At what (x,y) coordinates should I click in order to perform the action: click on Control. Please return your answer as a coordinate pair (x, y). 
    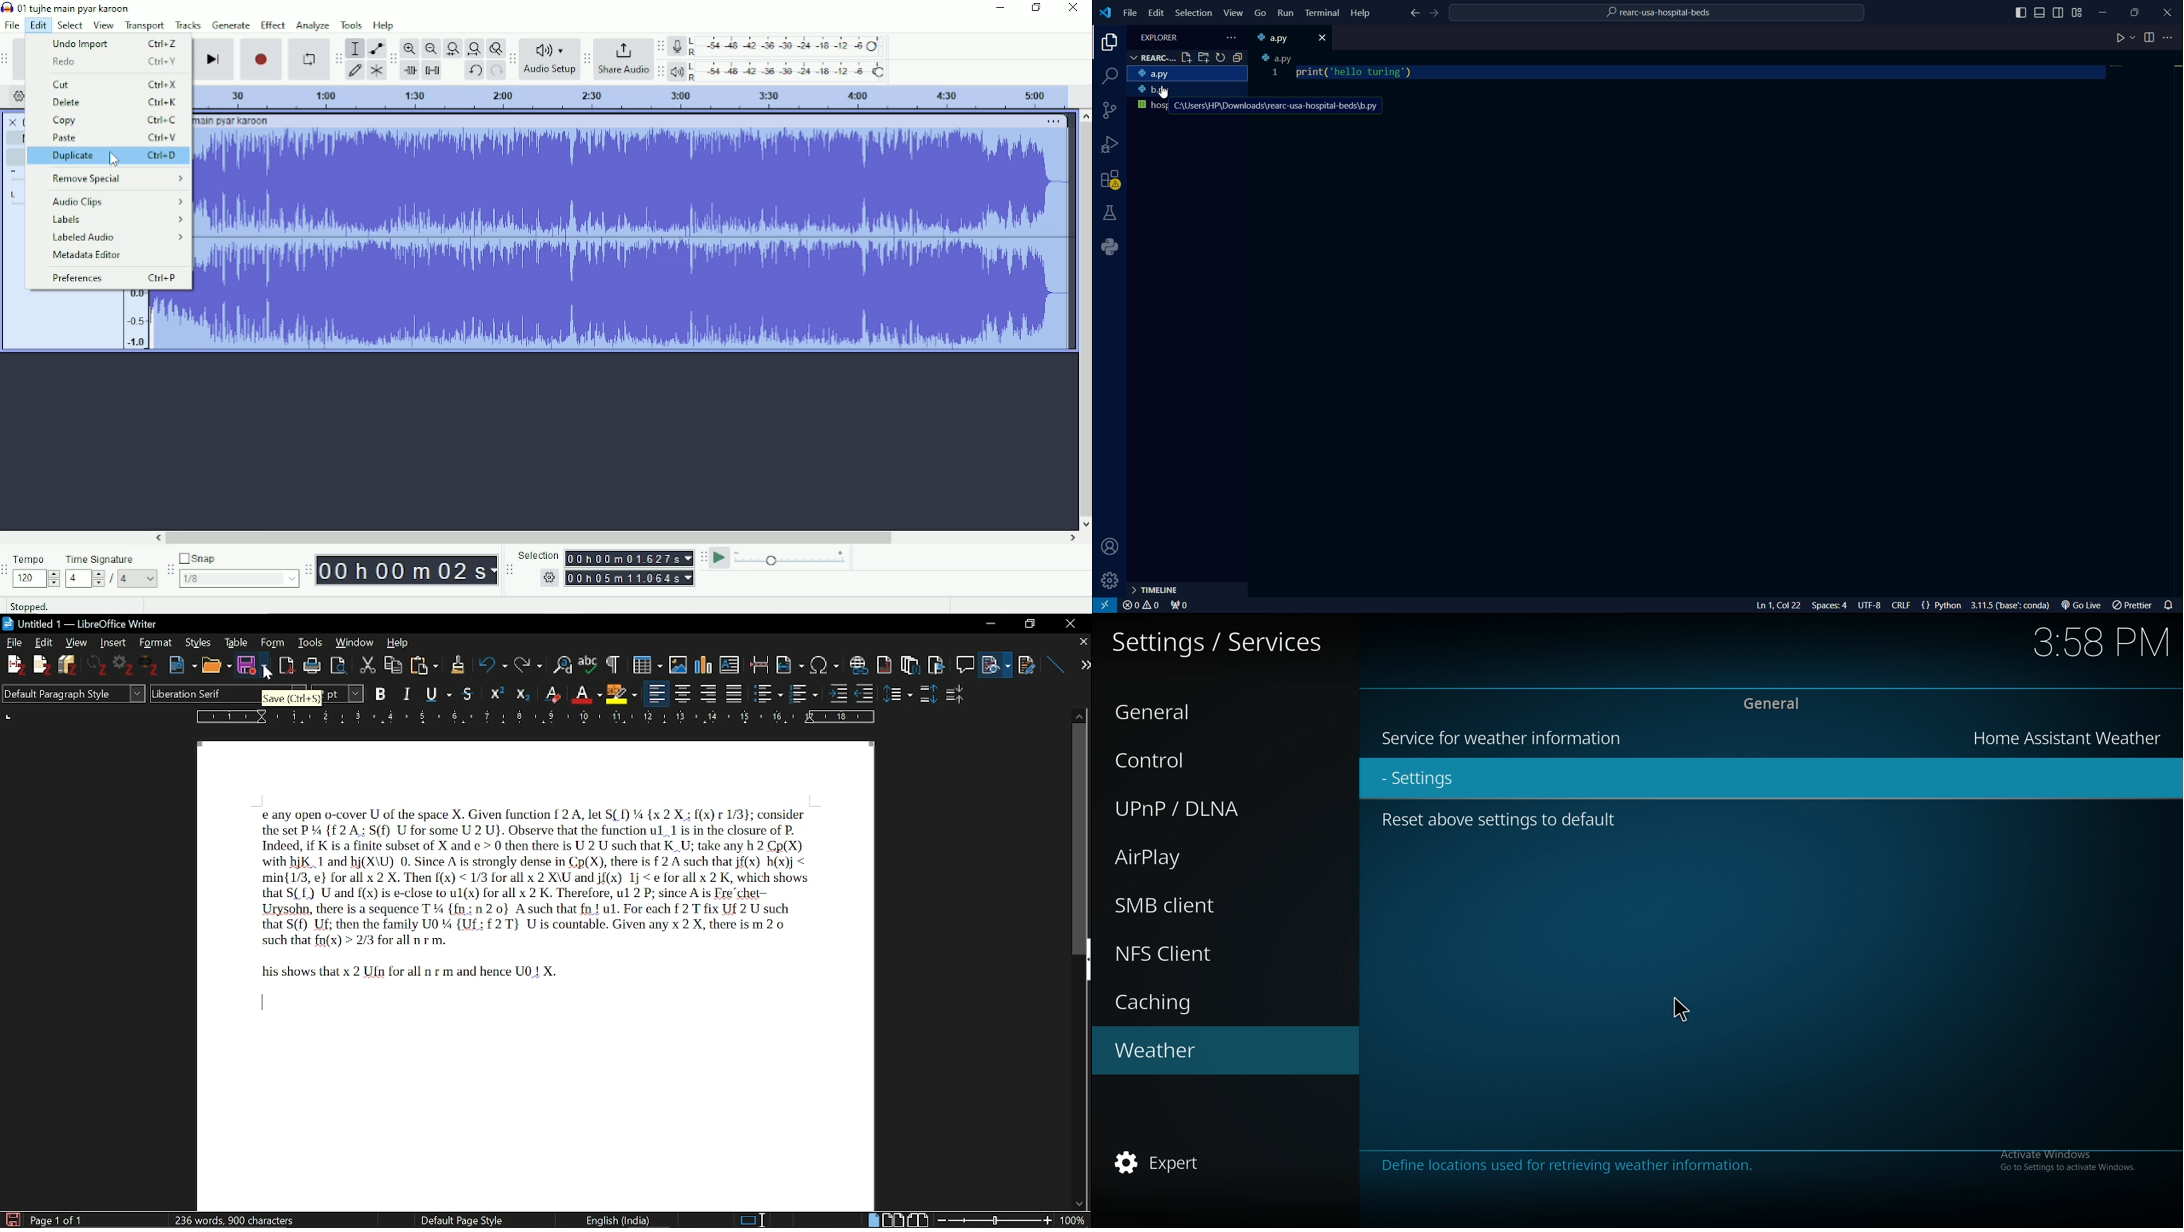
    Looking at the image, I should click on (1199, 758).